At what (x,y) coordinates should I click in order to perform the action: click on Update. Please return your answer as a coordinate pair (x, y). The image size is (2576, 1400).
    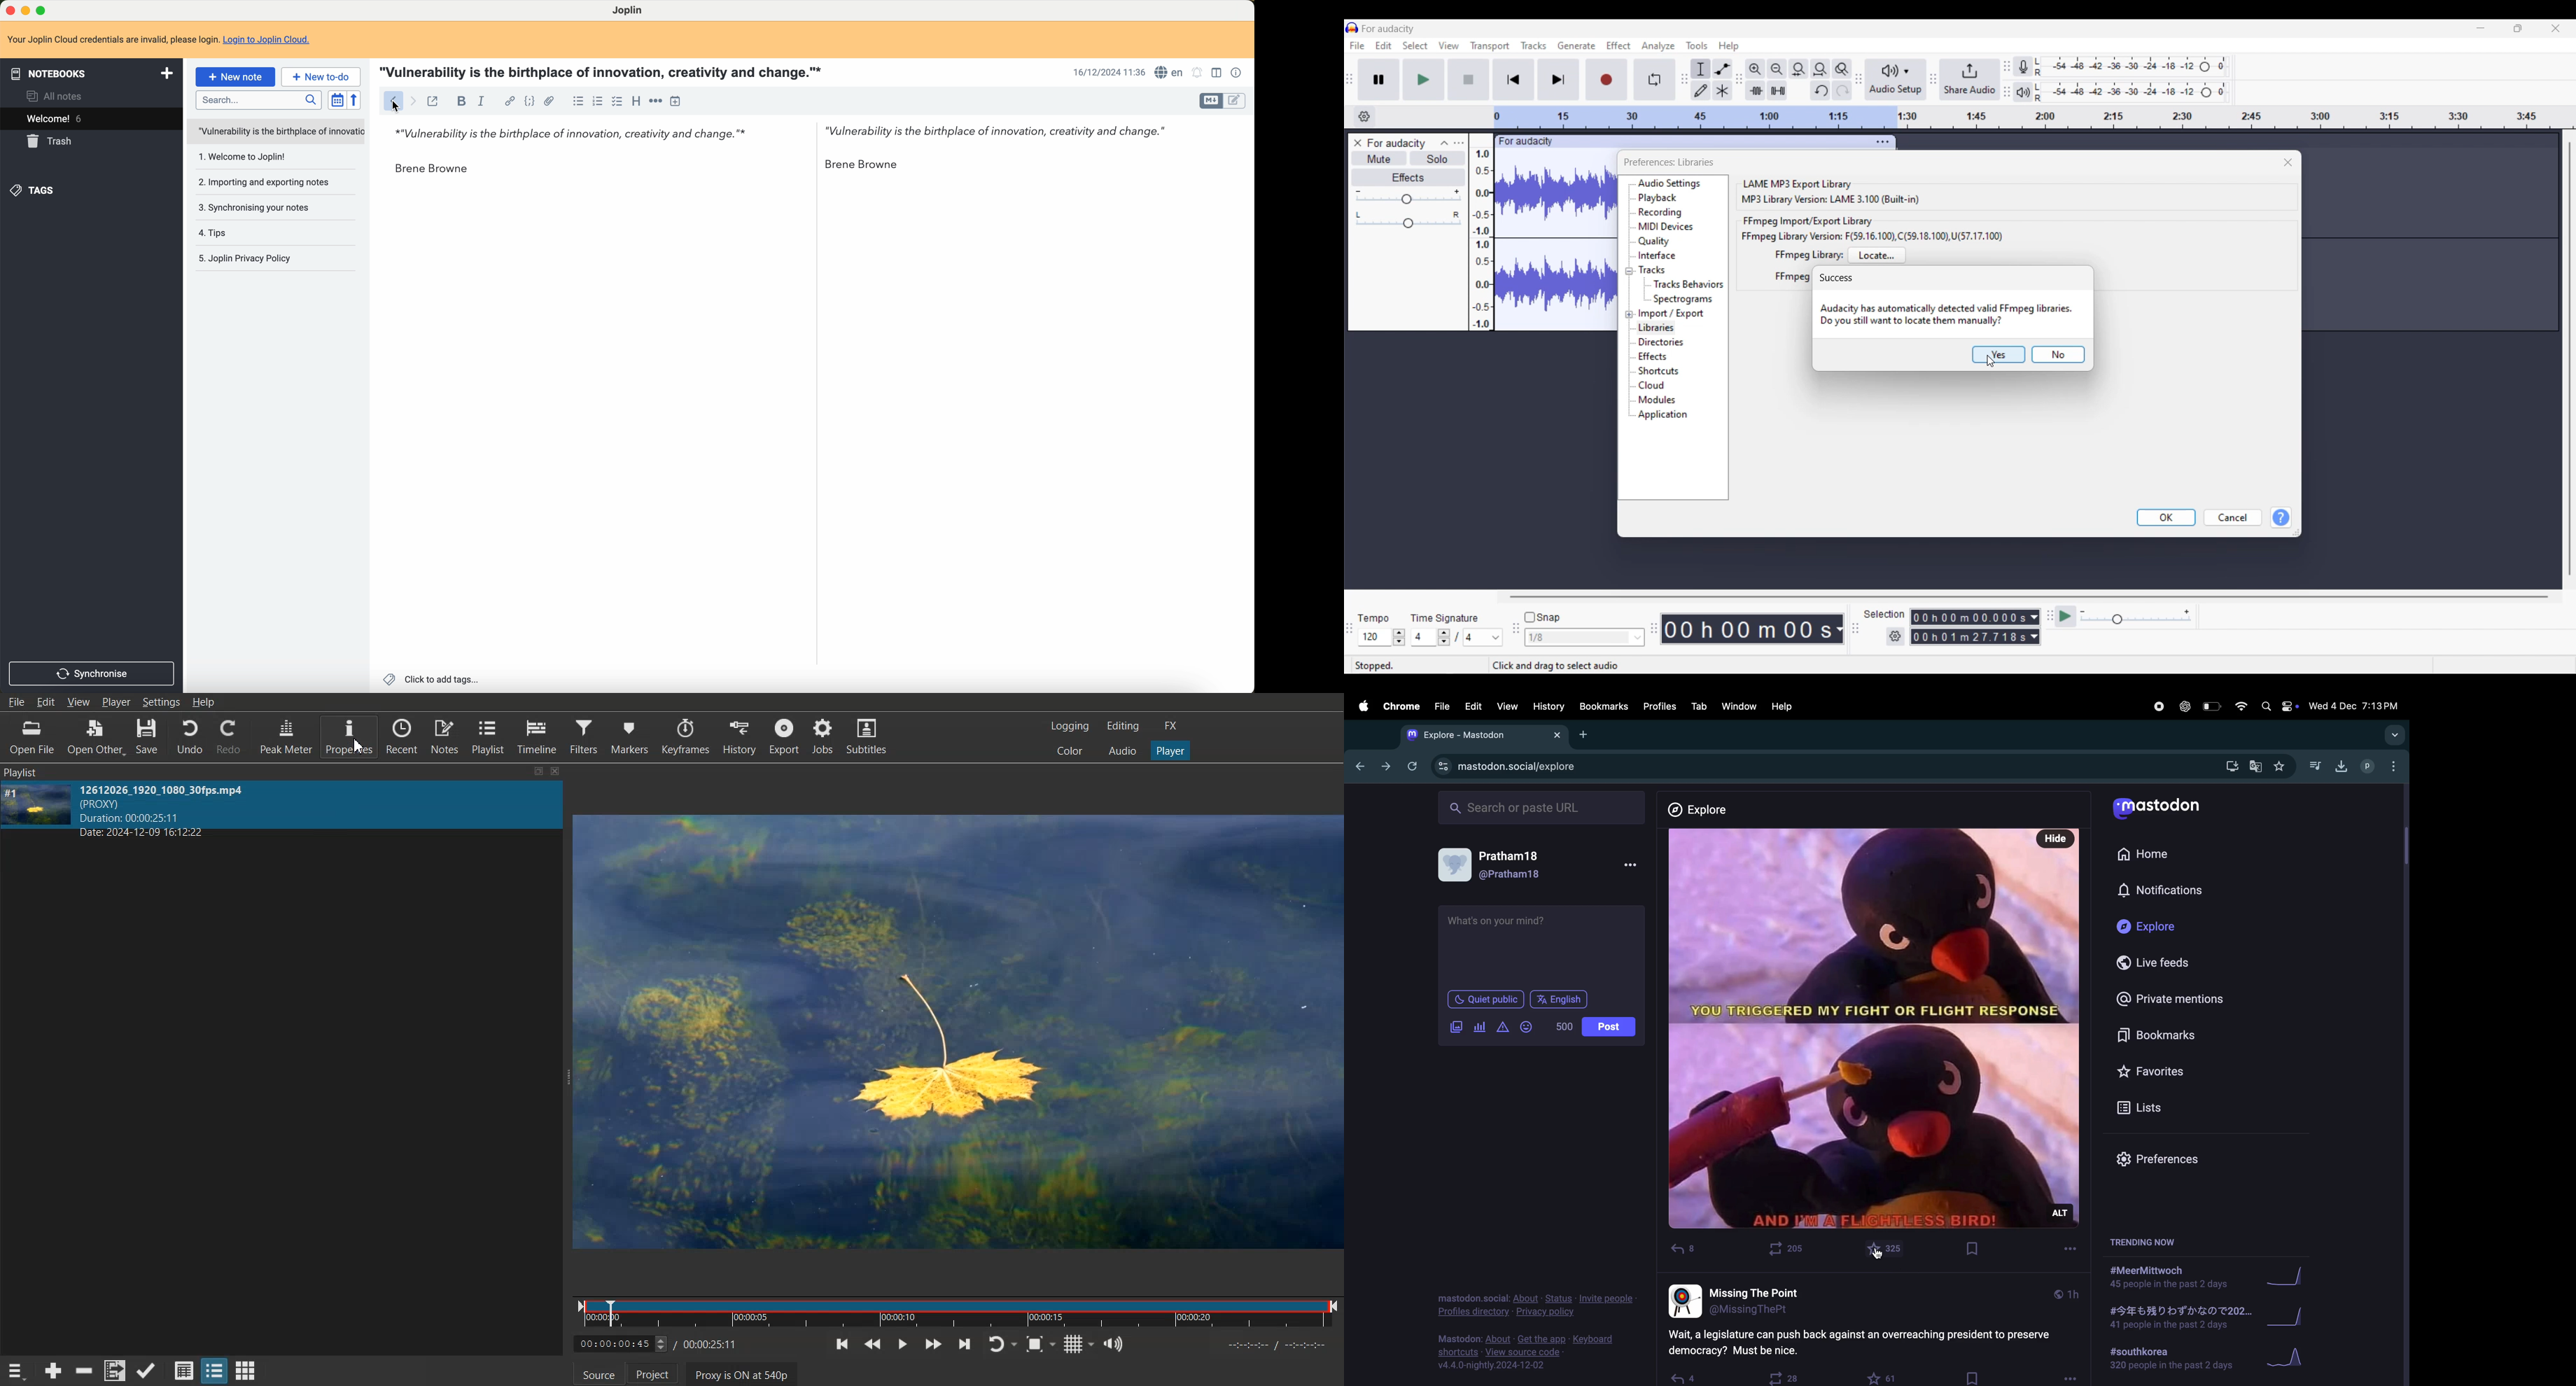
    Looking at the image, I should click on (147, 1371).